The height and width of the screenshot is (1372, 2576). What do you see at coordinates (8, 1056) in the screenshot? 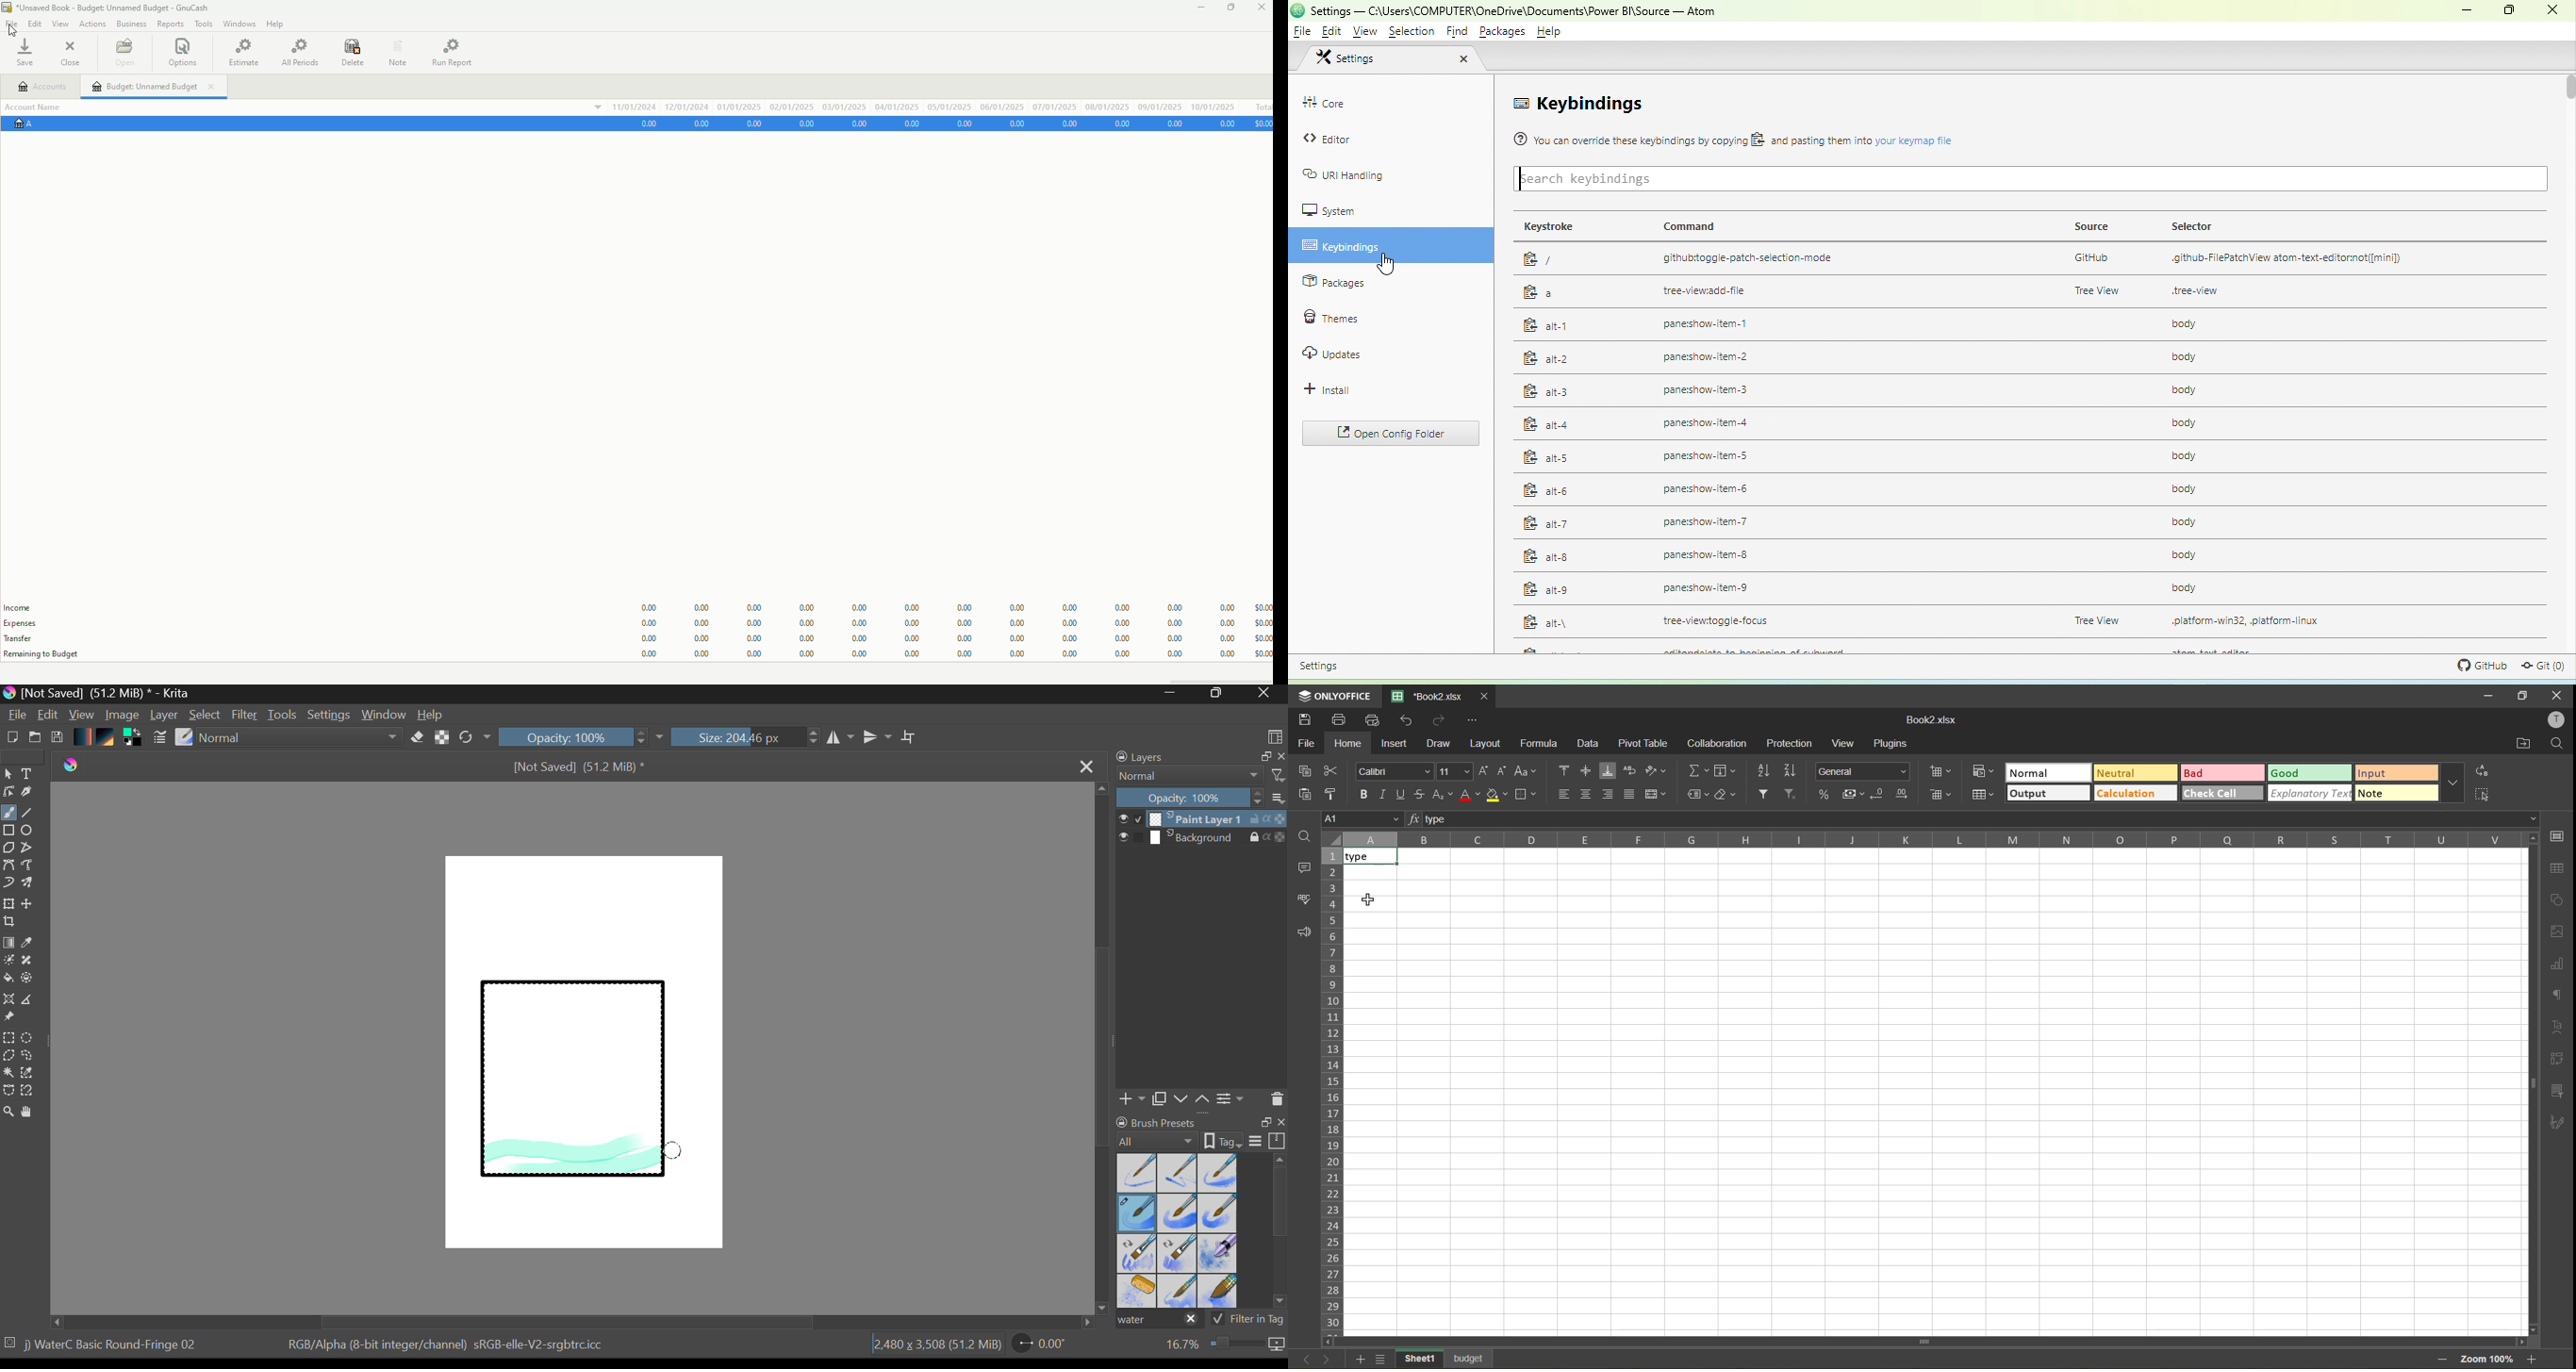
I see `Polygon Selection Tool` at bounding box center [8, 1056].